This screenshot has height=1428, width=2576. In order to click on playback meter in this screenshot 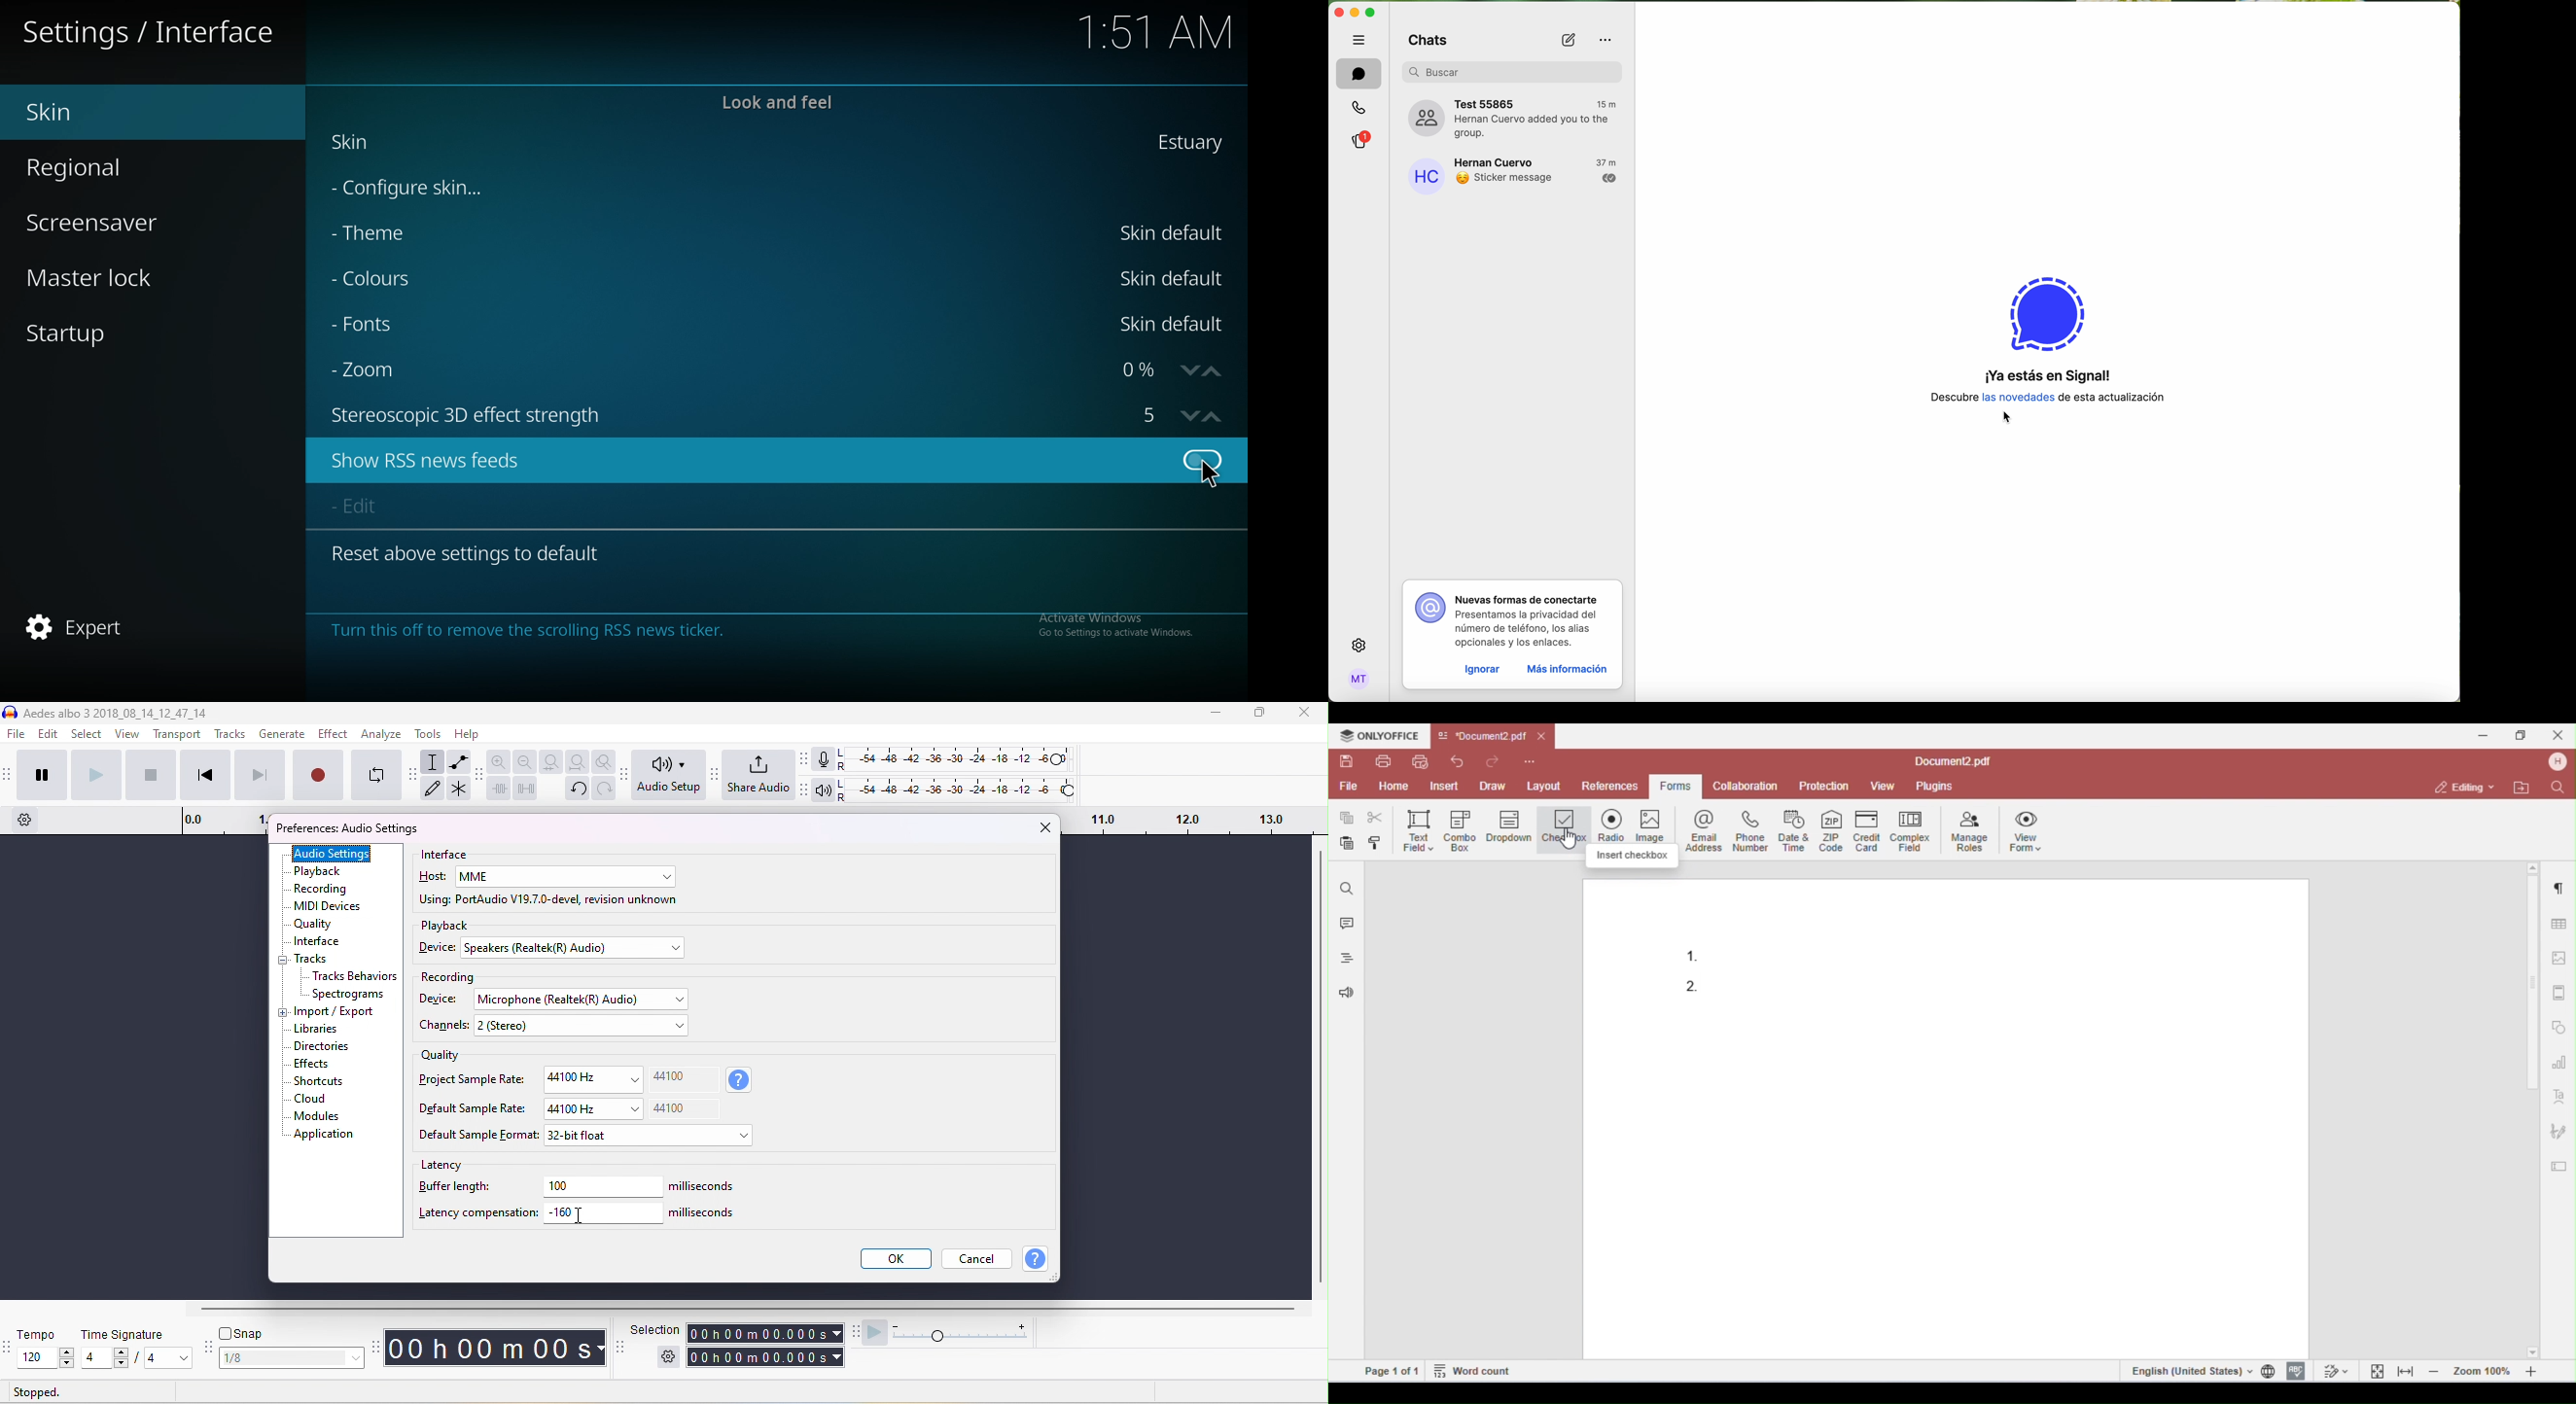, I will do `click(826, 790)`.